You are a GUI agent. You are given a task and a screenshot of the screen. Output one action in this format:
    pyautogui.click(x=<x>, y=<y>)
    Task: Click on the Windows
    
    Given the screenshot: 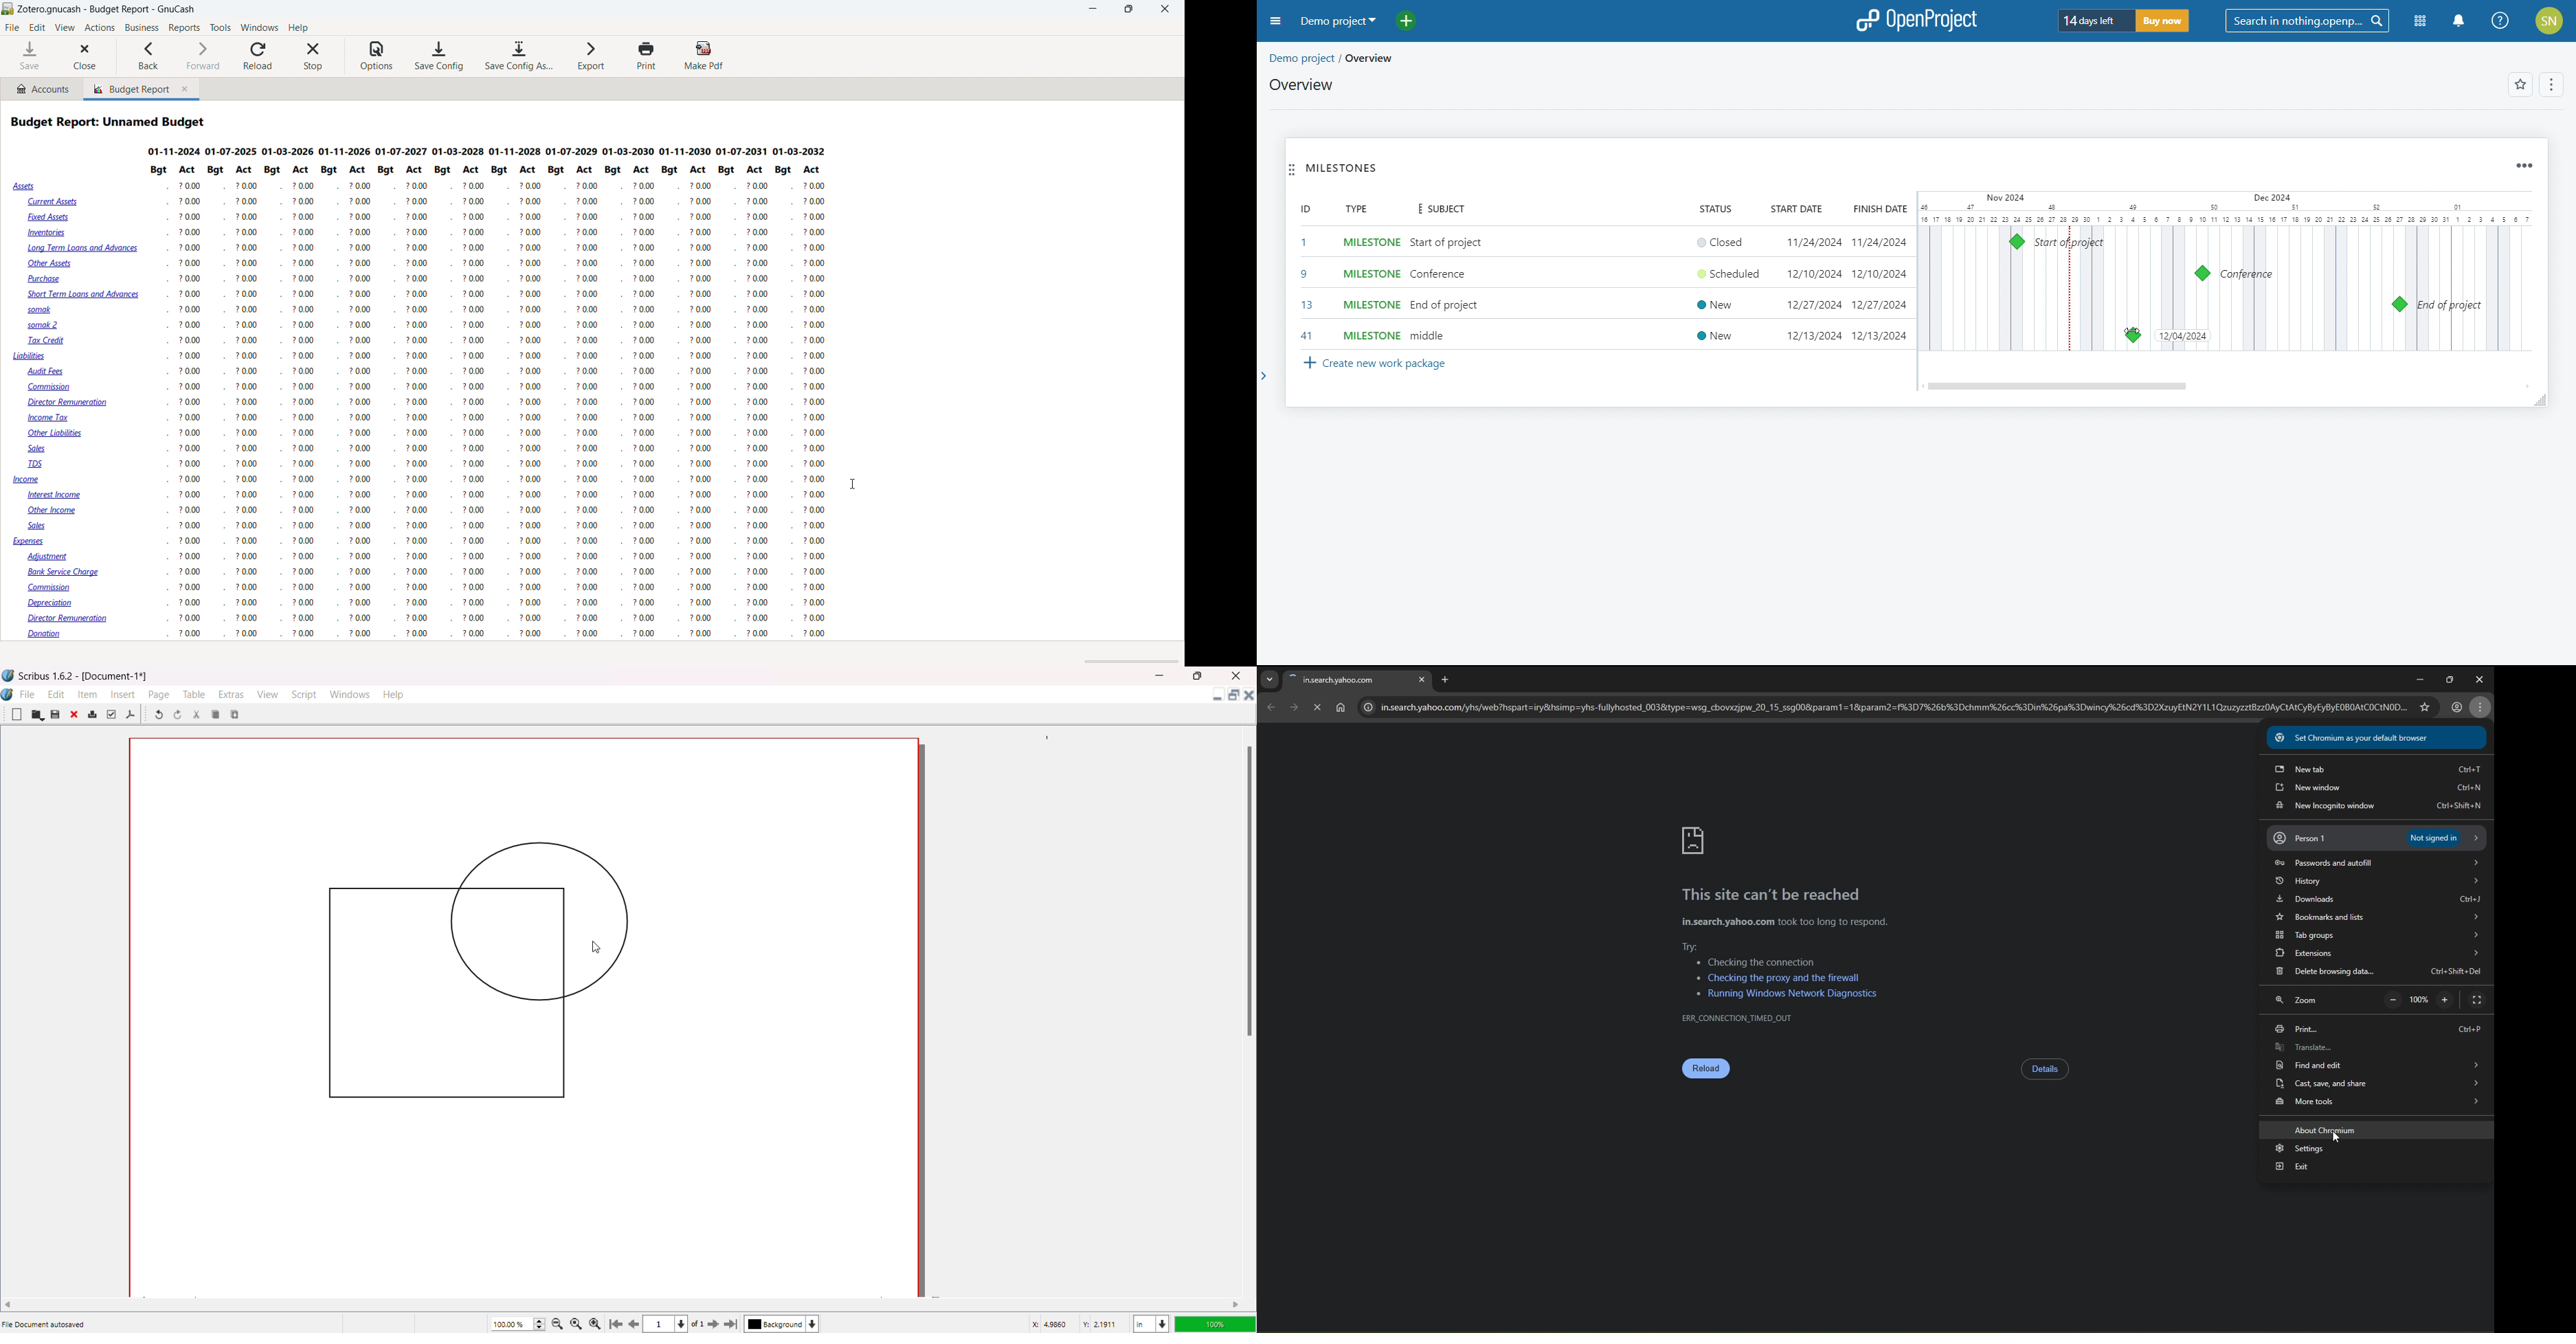 What is the action you would take?
    pyautogui.click(x=352, y=694)
    